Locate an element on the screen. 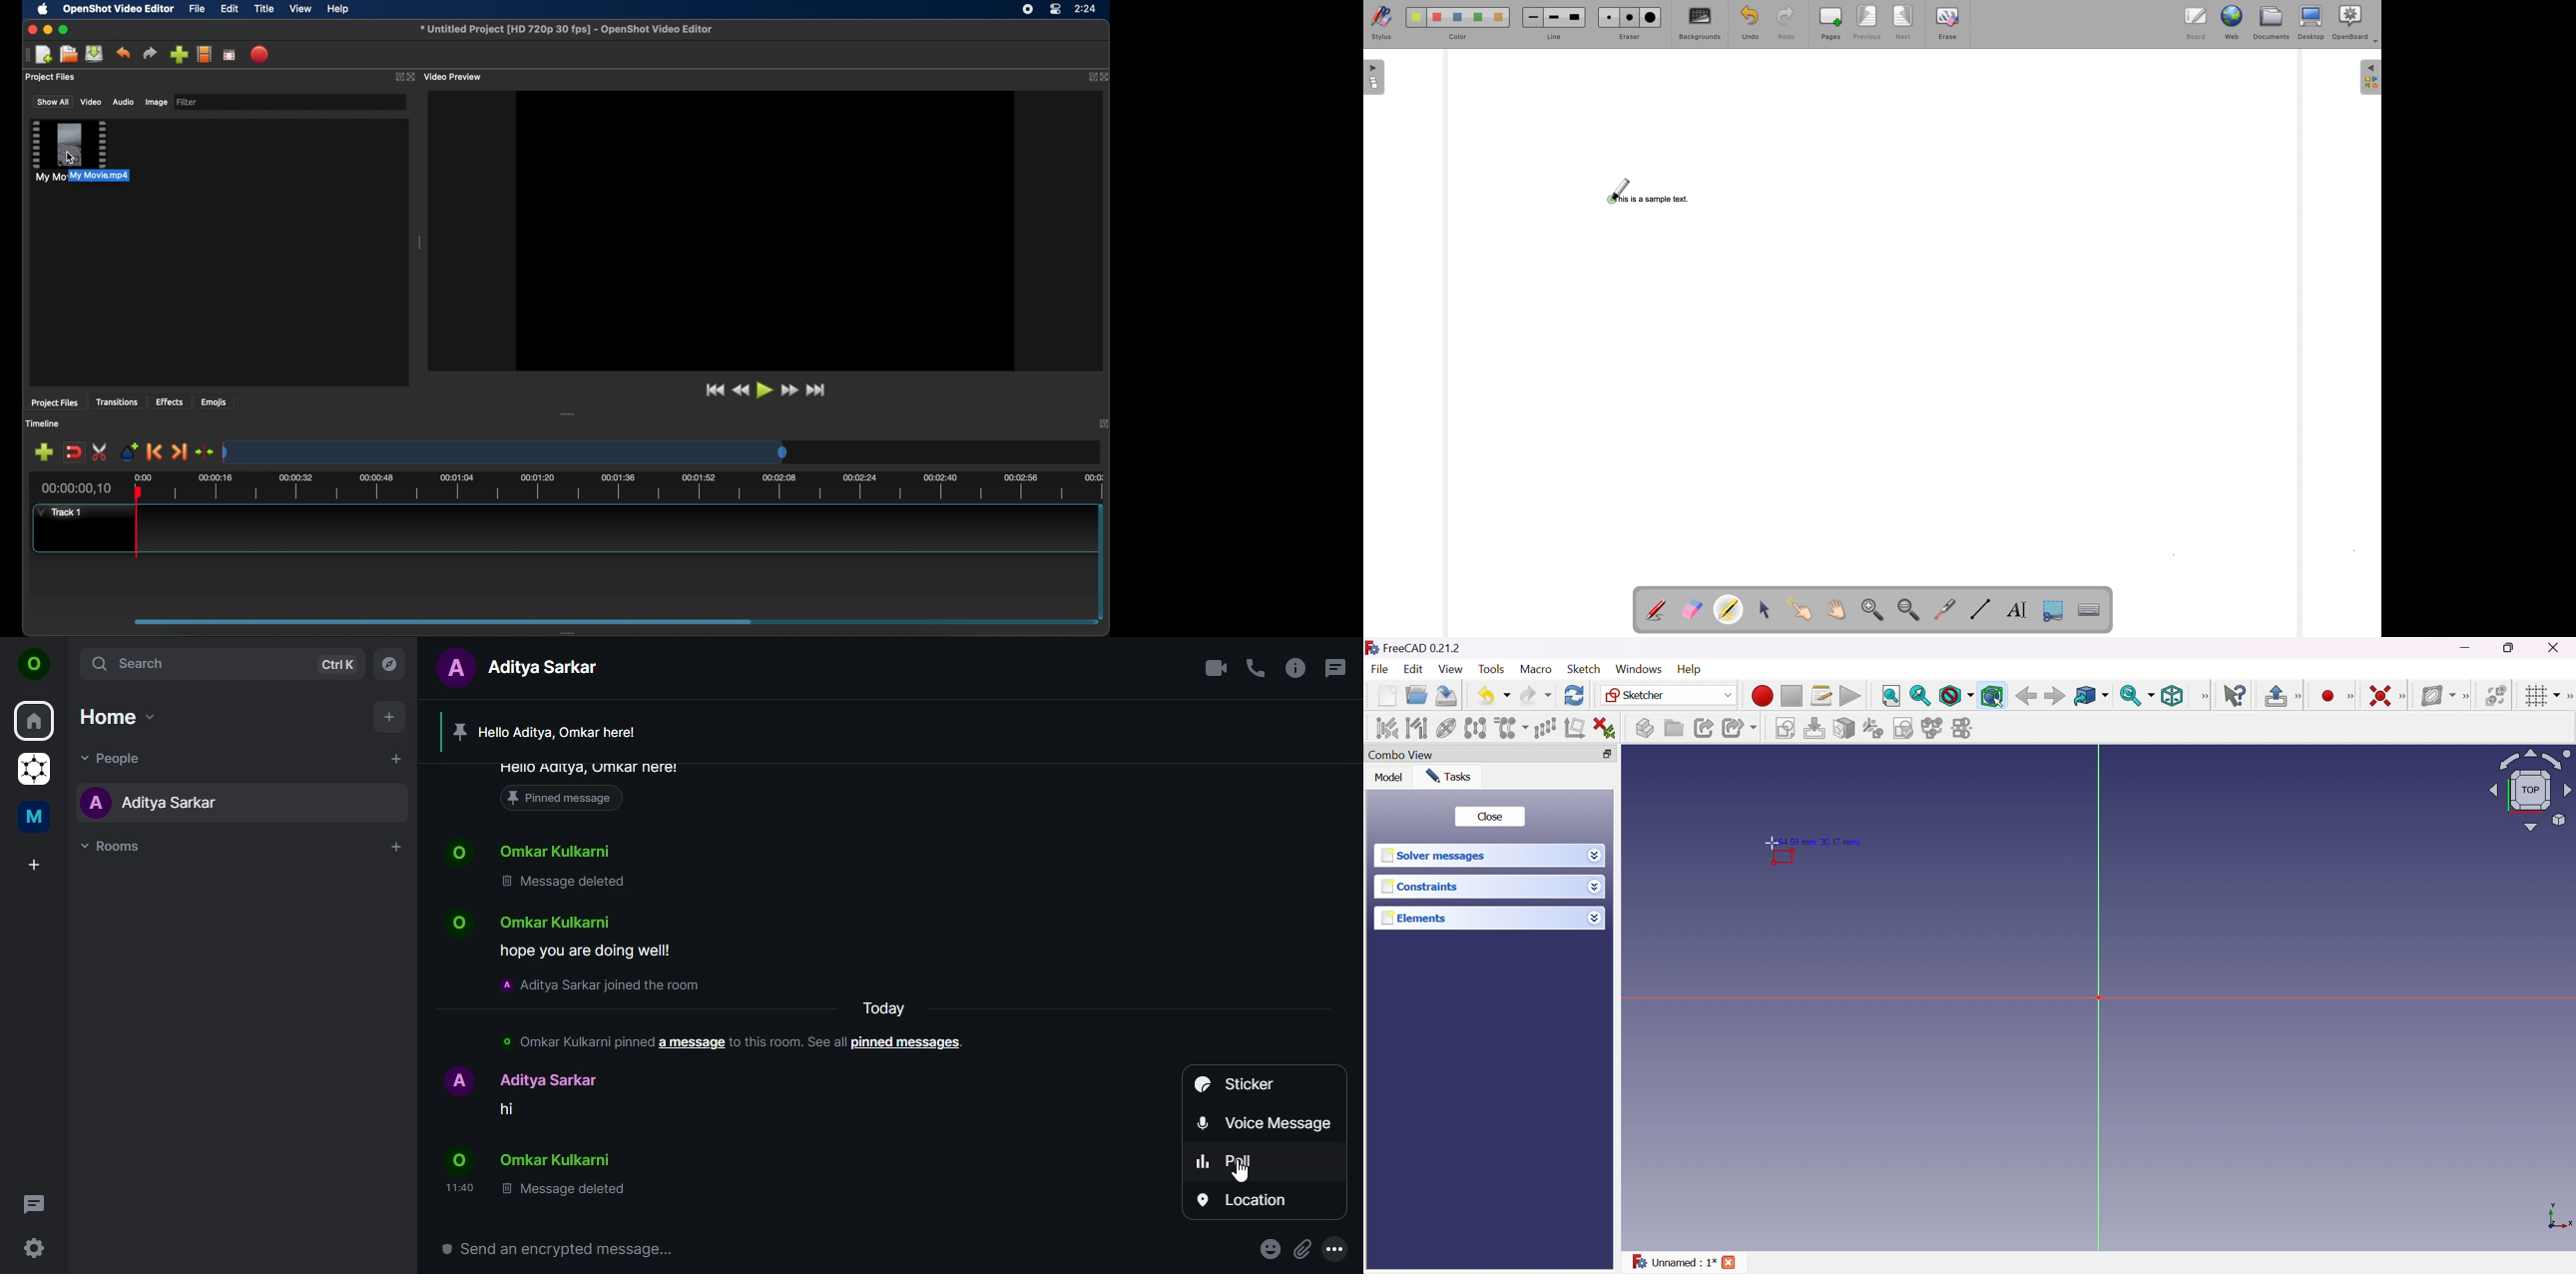 The width and height of the screenshot is (2576, 1288).  Hello Aditya, Omkar here! is located at coordinates (556, 731).